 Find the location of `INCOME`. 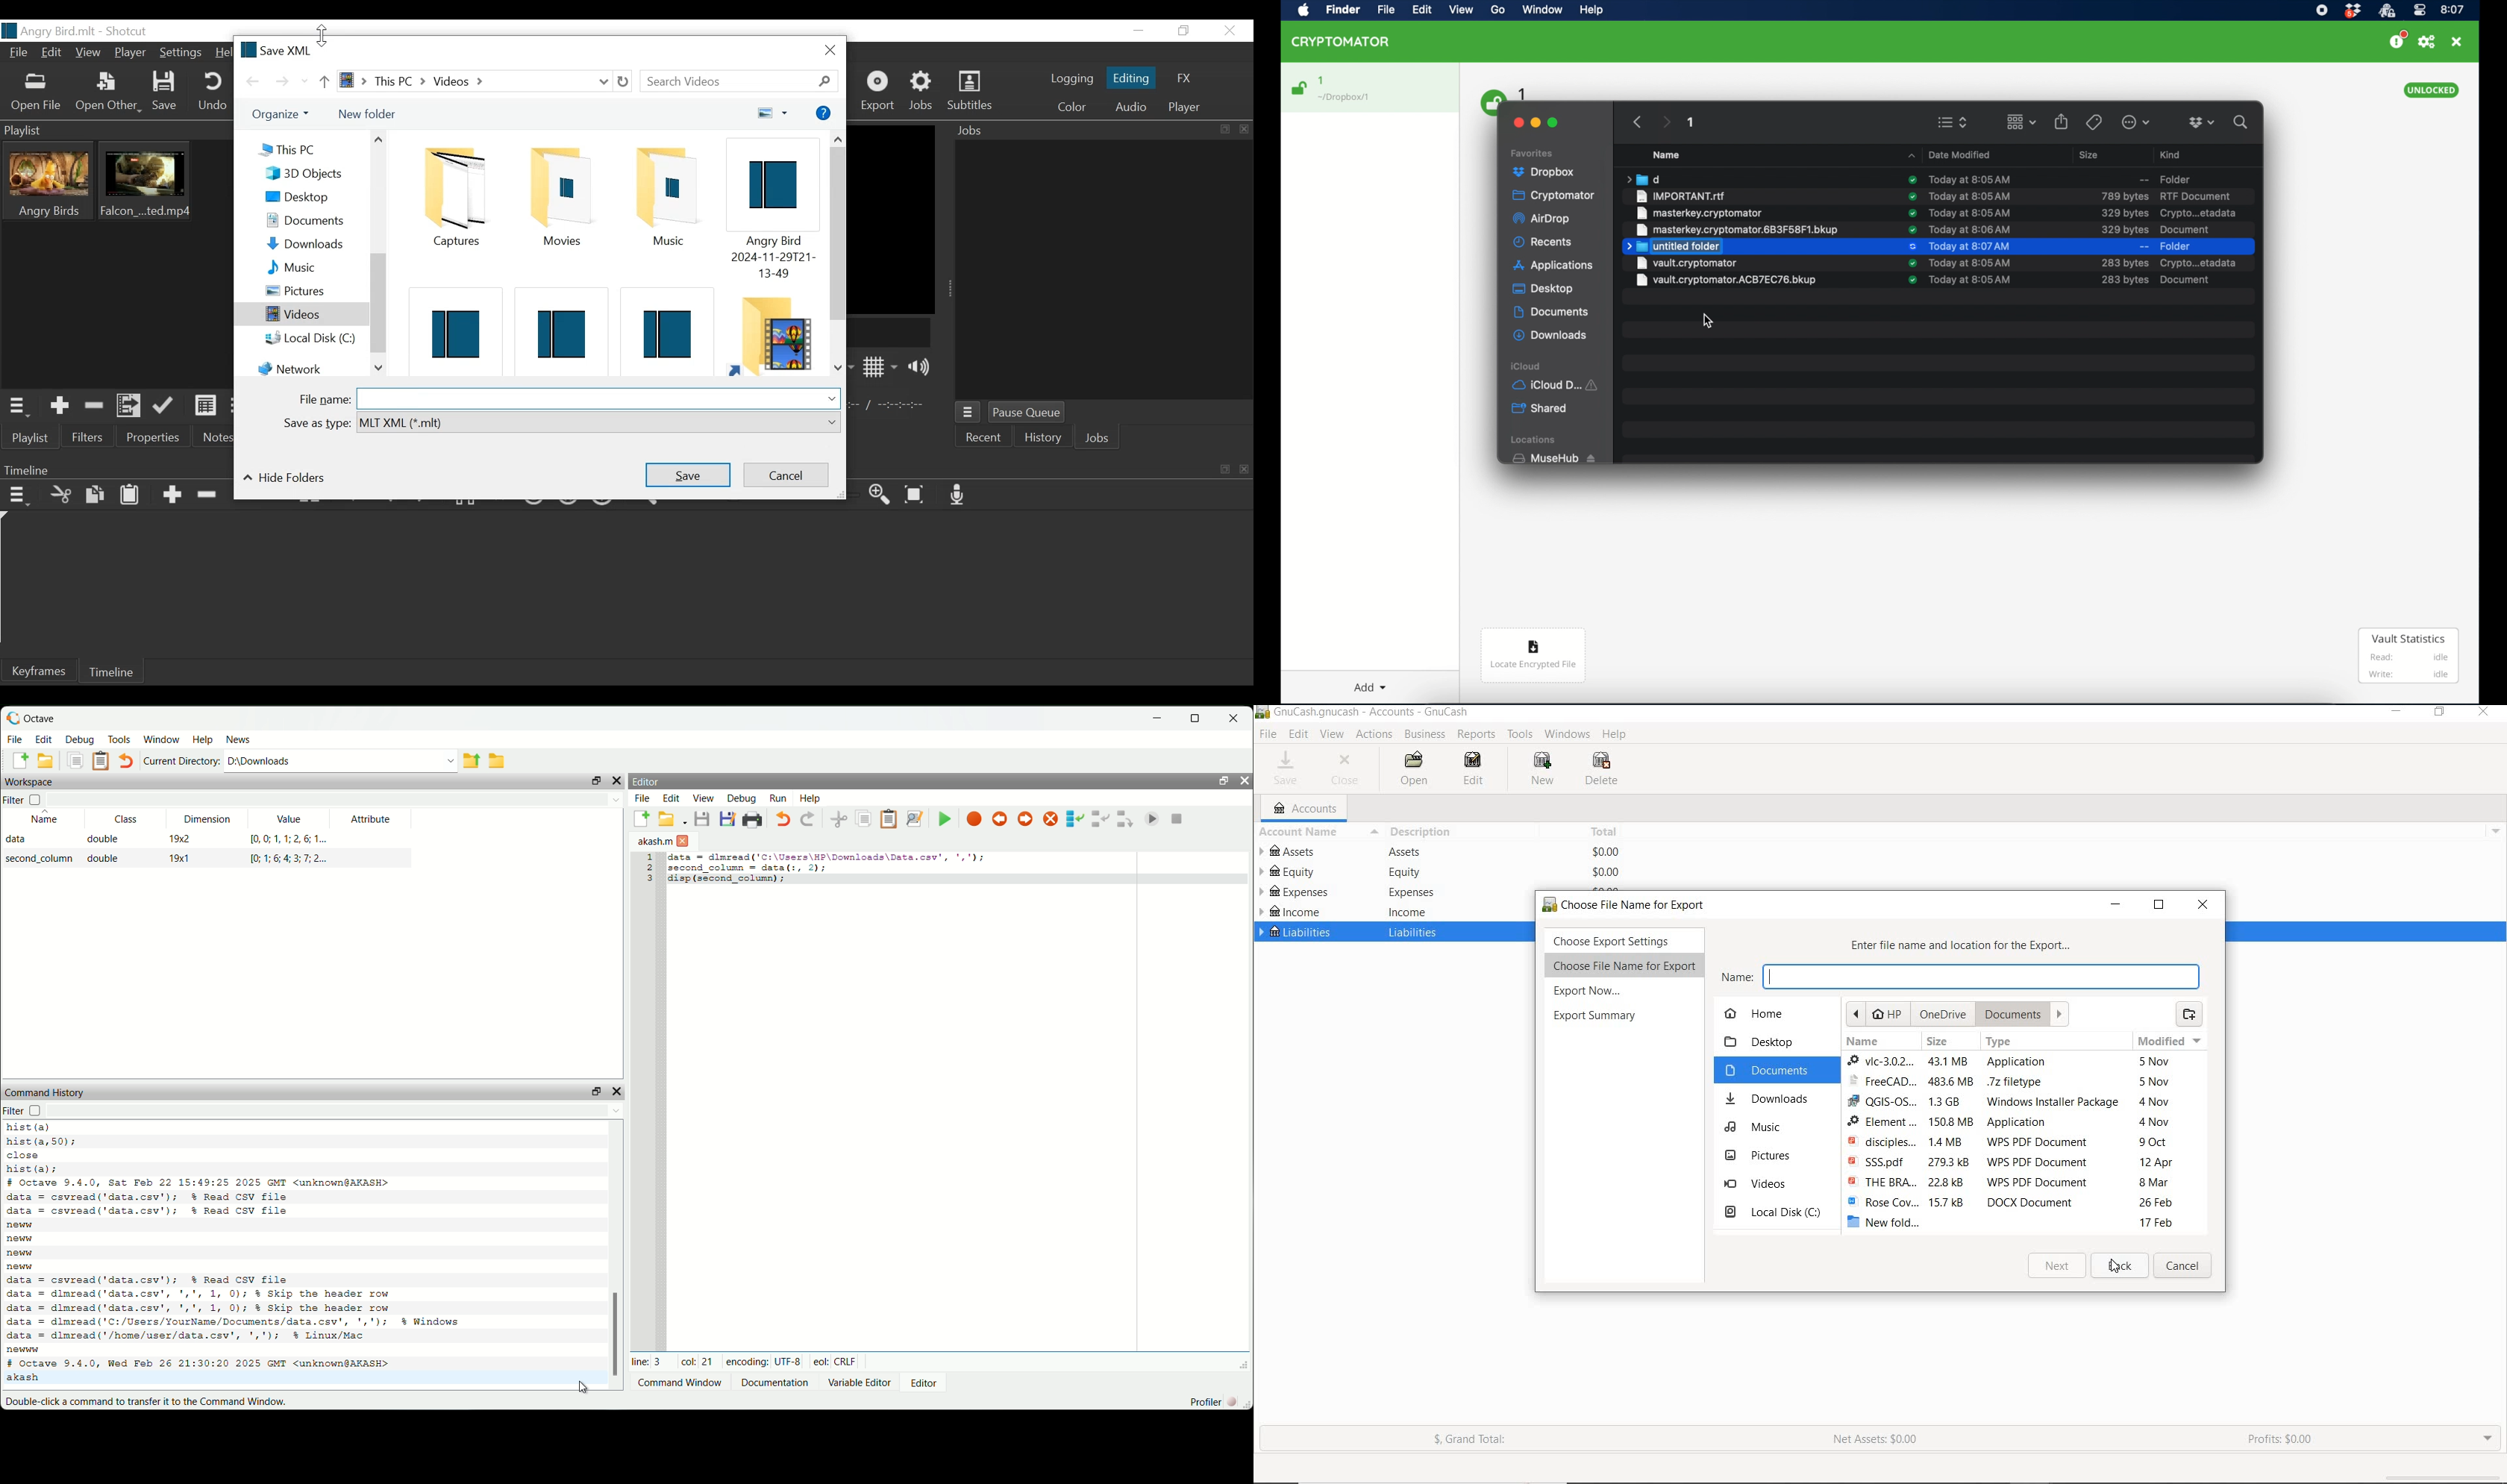

INCOME is located at coordinates (1293, 912).